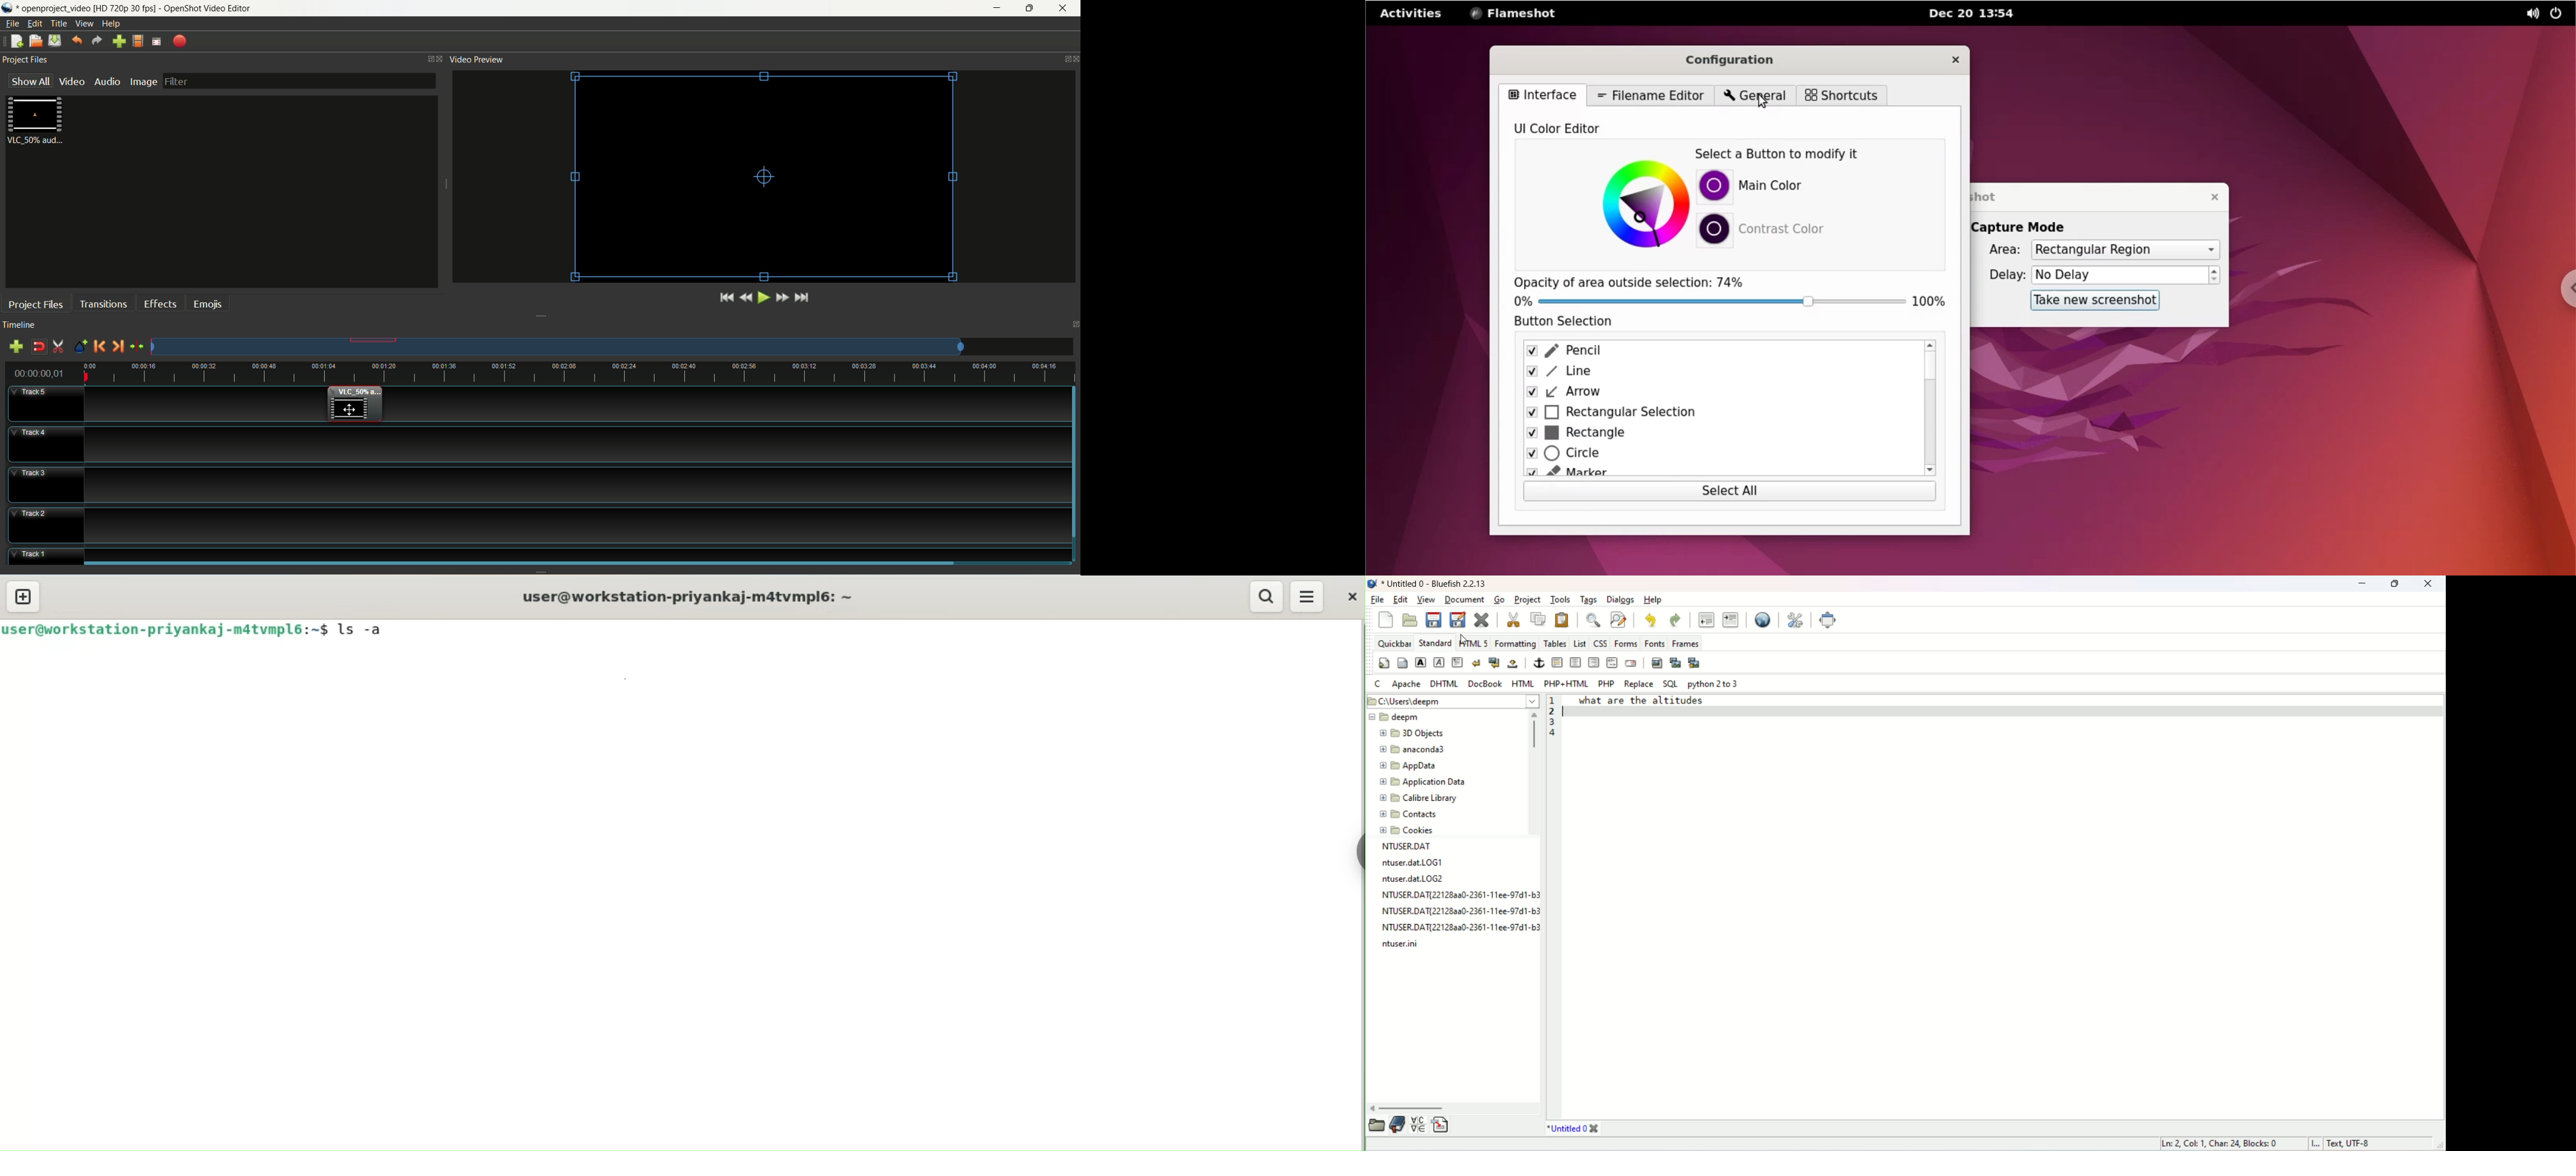  Describe the element at coordinates (1494, 663) in the screenshot. I see `break and clear` at that location.